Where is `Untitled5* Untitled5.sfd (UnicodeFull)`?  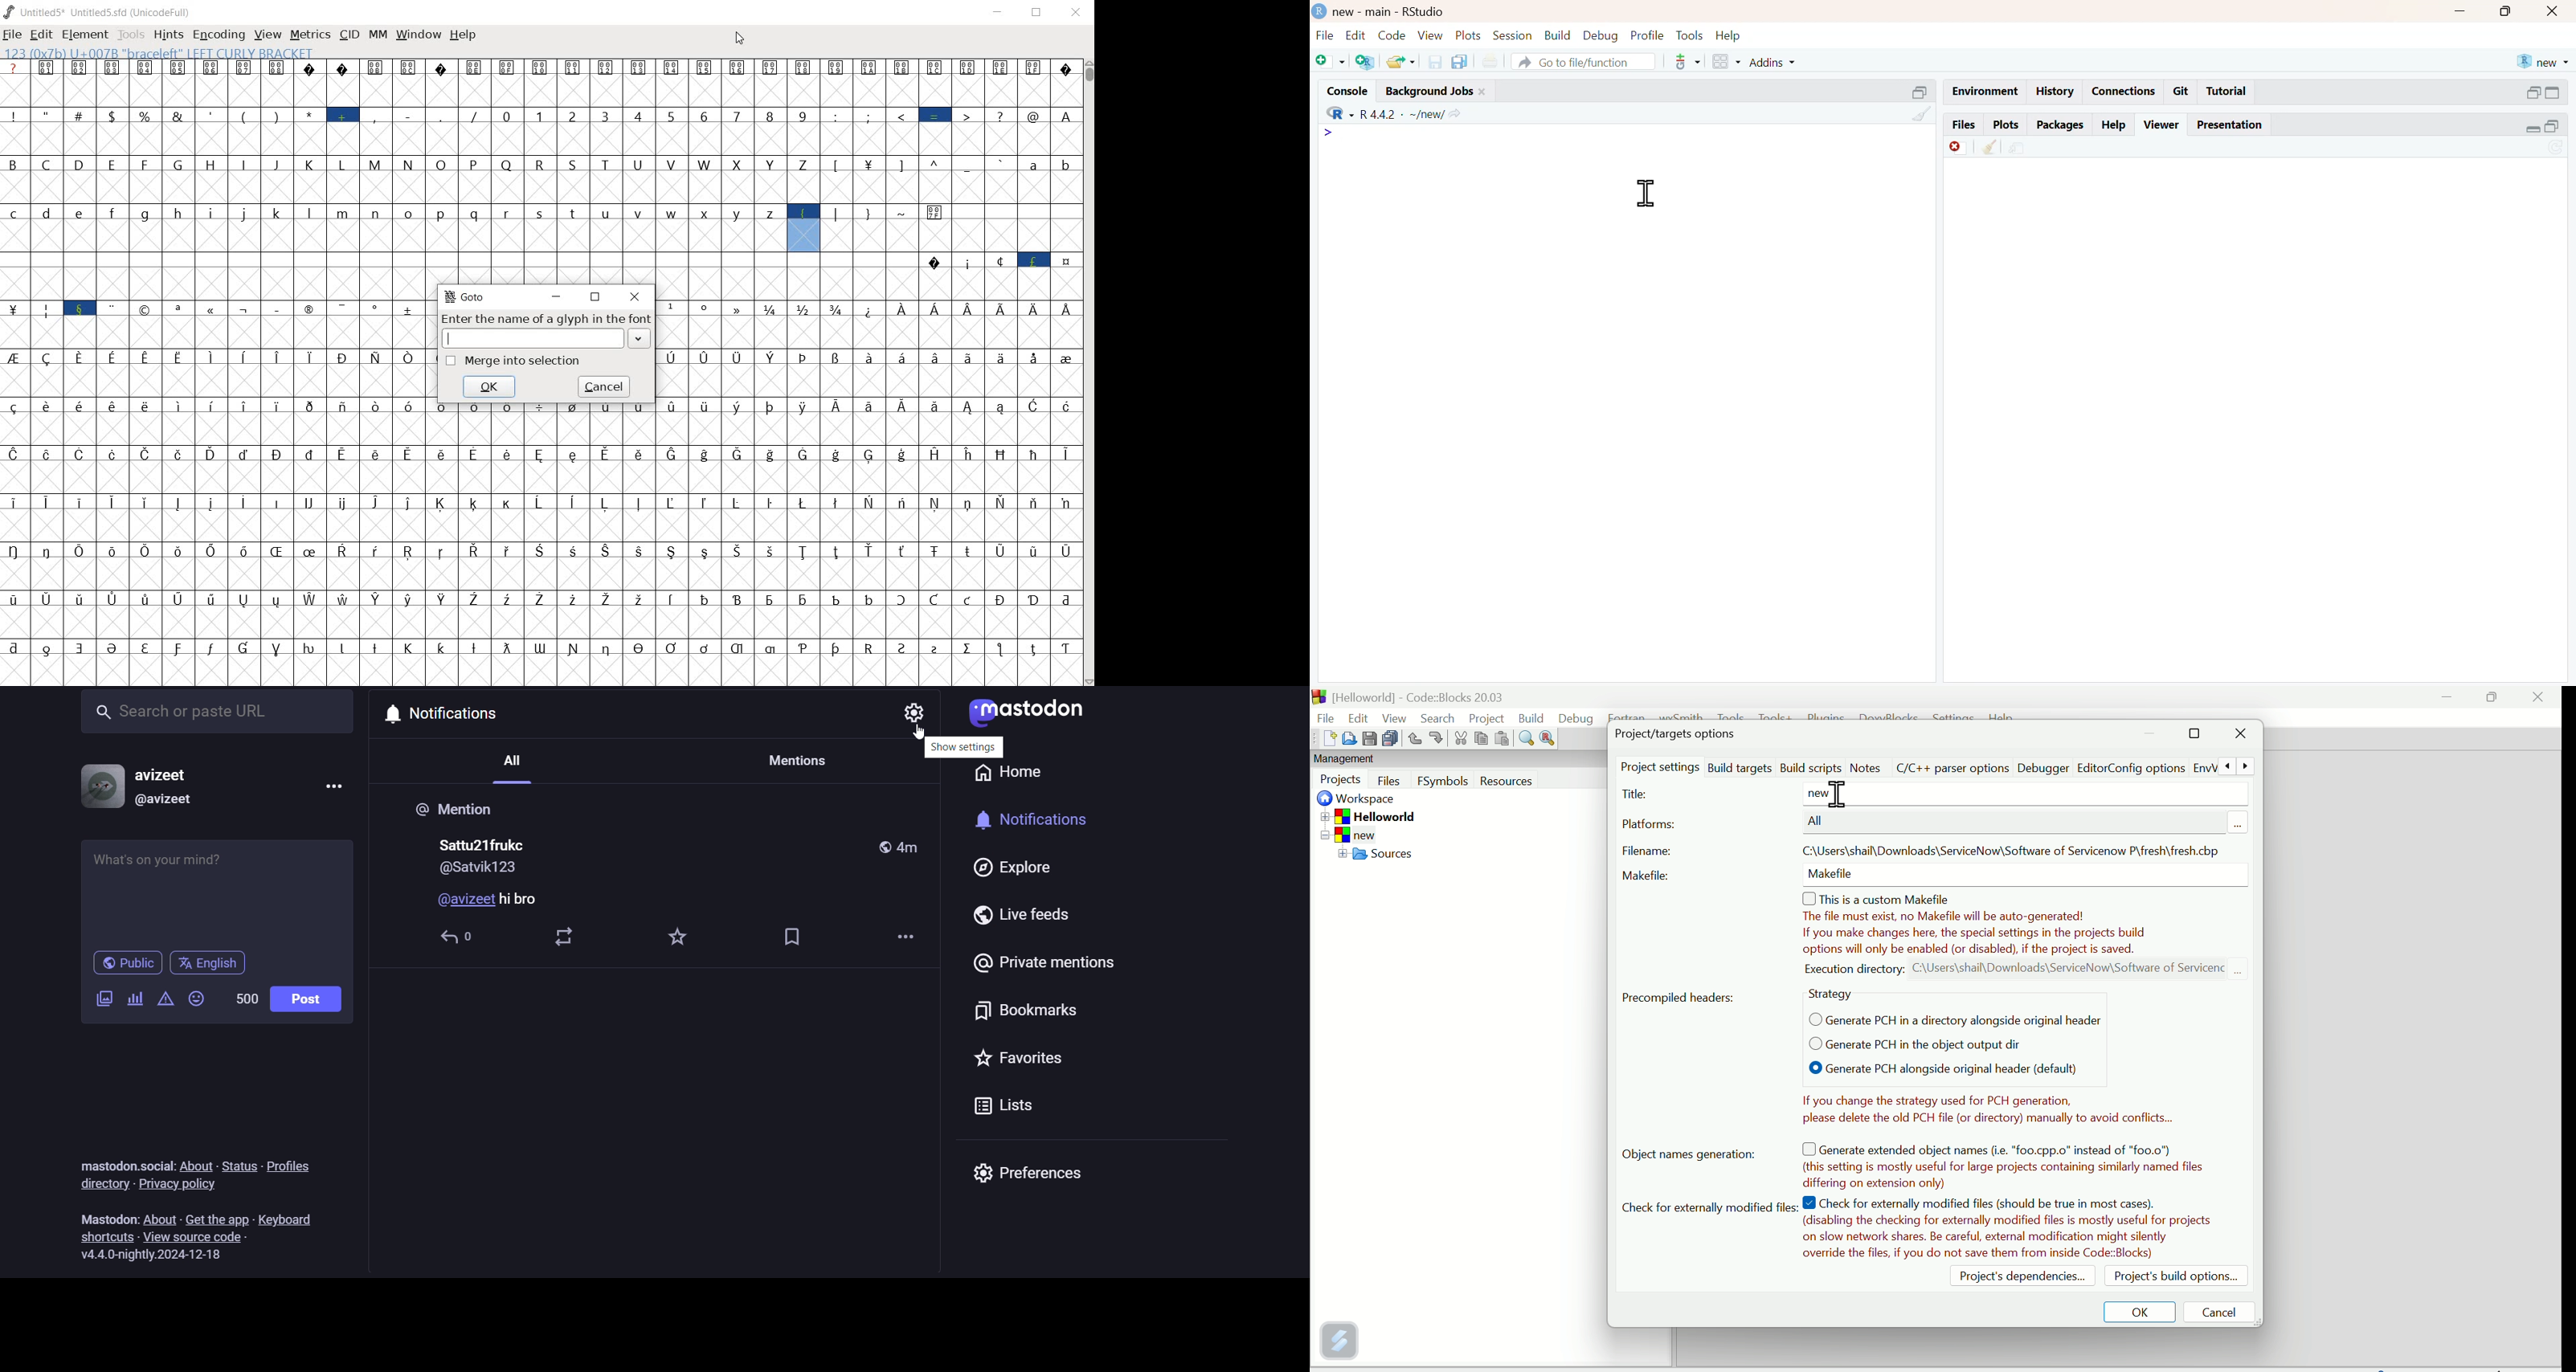
Untitled5* Untitled5.sfd (UnicodeFull) is located at coordinates (99, 11).